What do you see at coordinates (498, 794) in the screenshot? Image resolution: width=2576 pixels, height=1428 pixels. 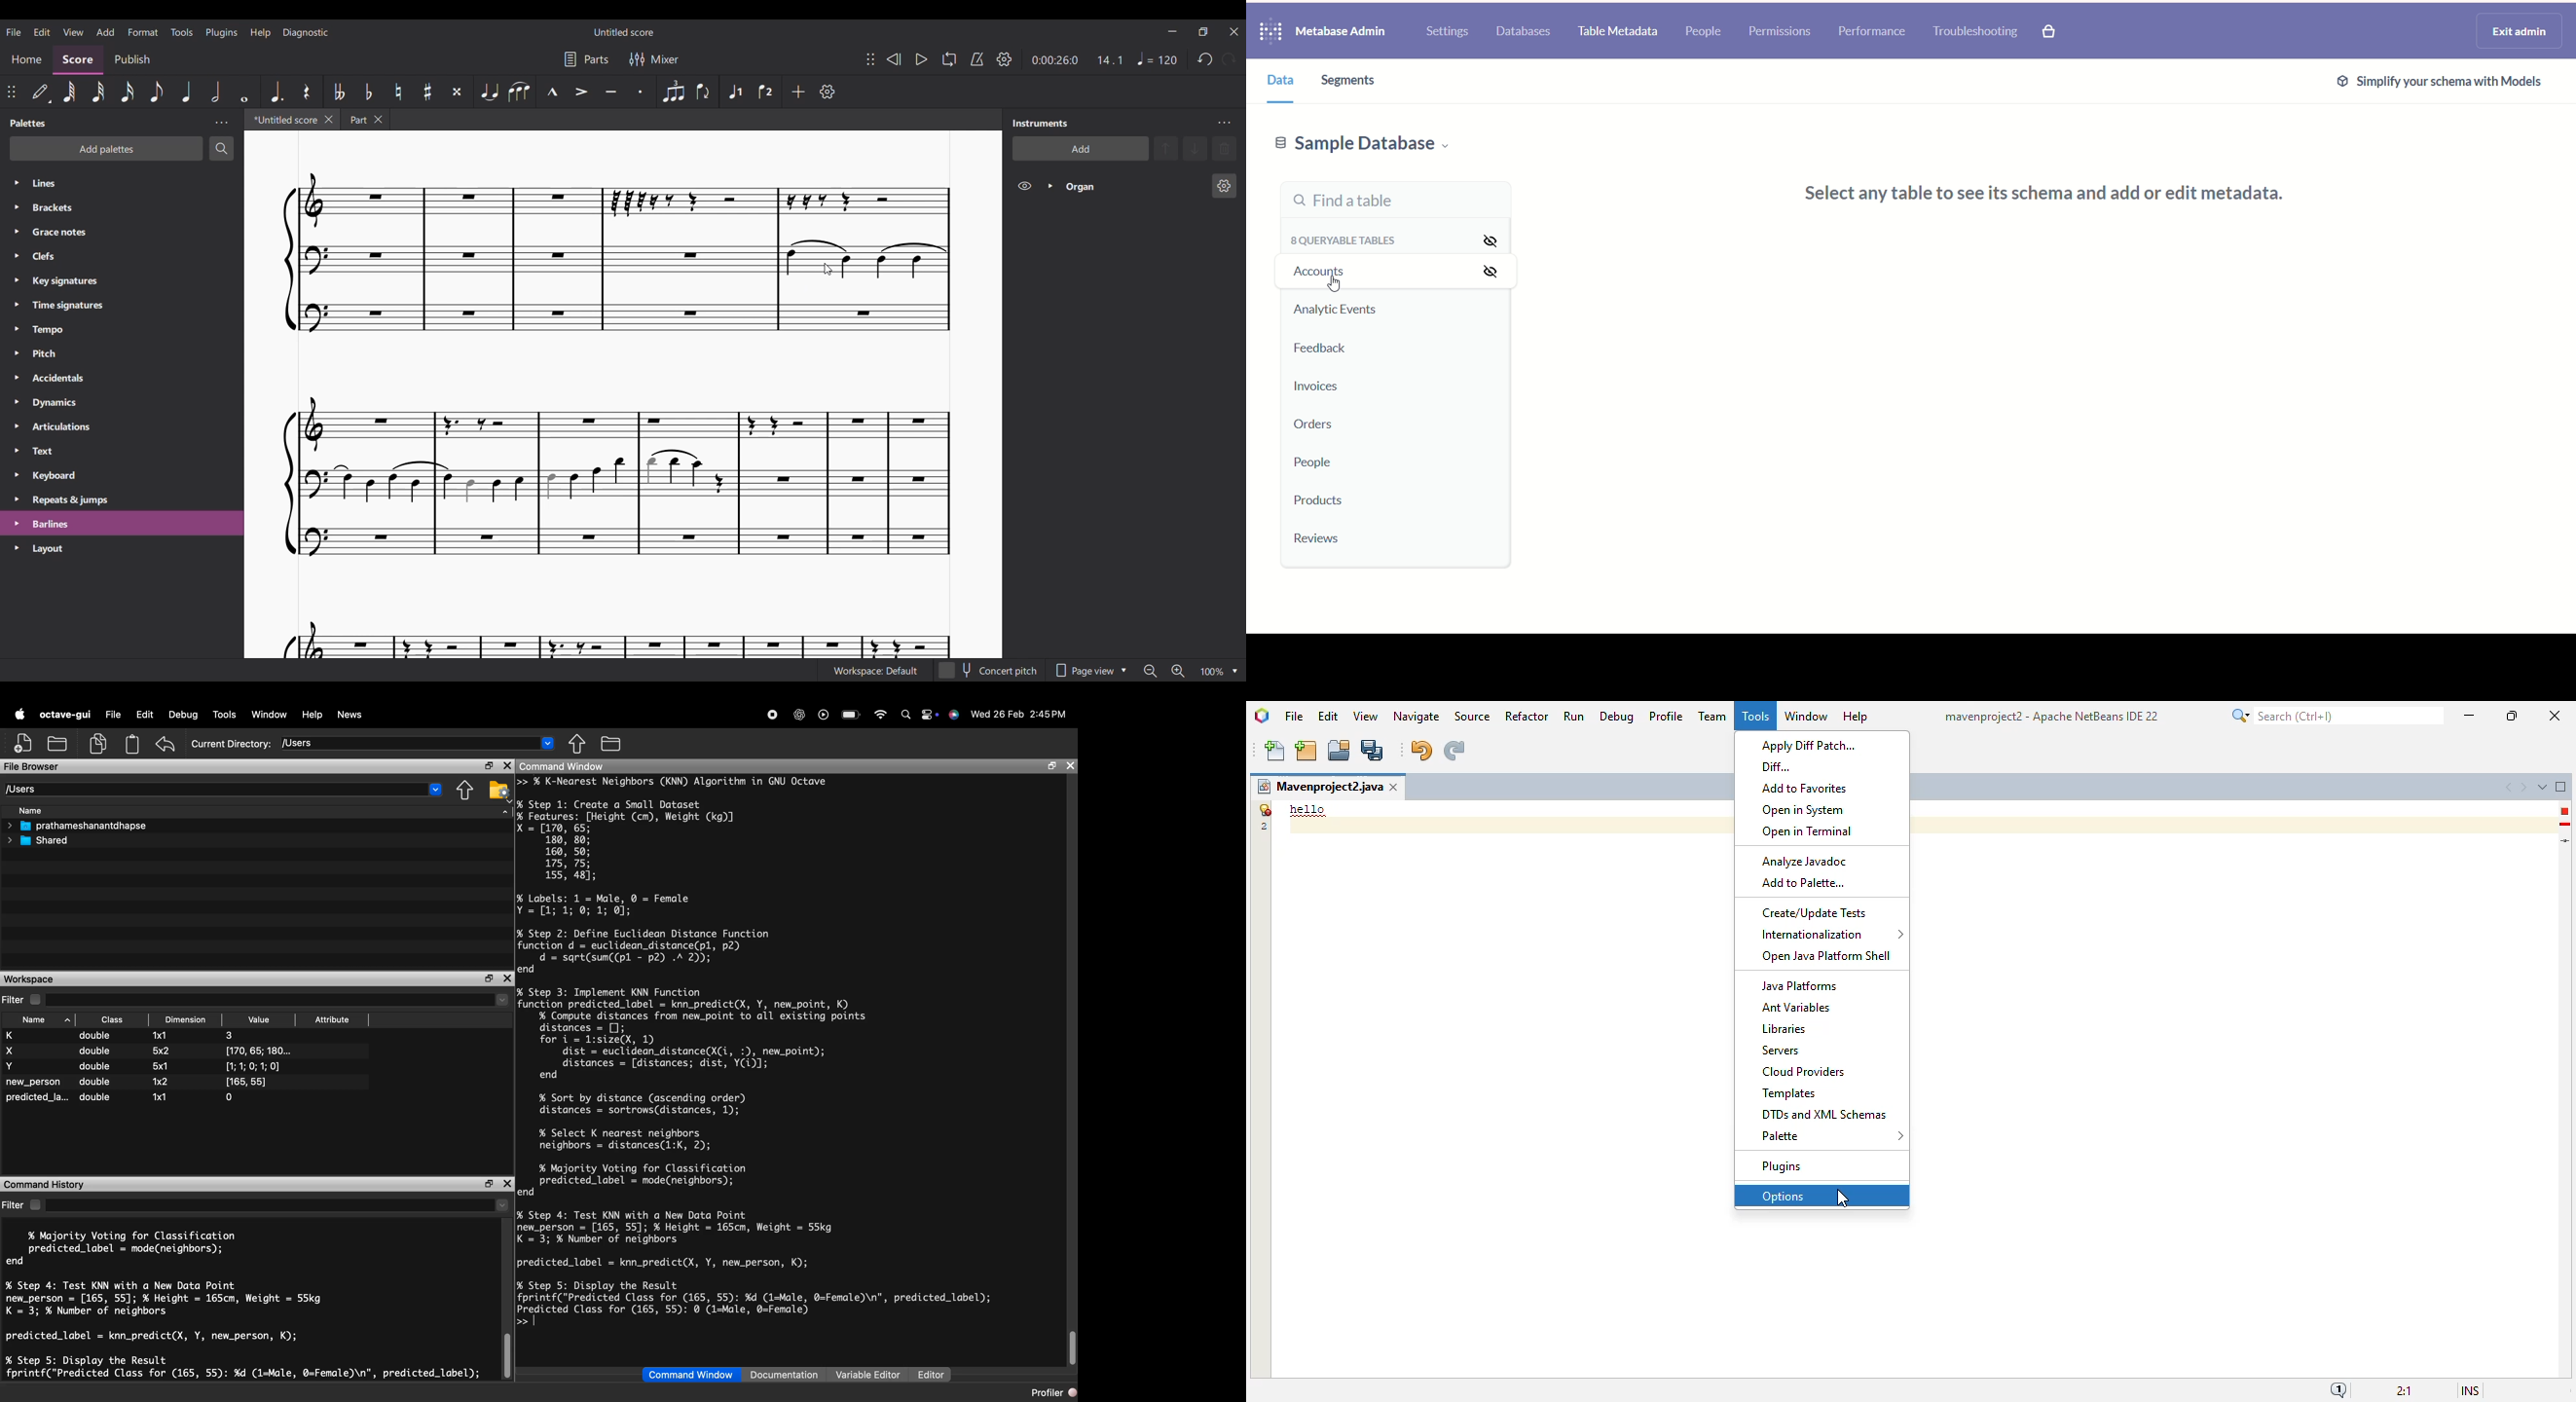 I see `settings` at bounding box center [498, 794].